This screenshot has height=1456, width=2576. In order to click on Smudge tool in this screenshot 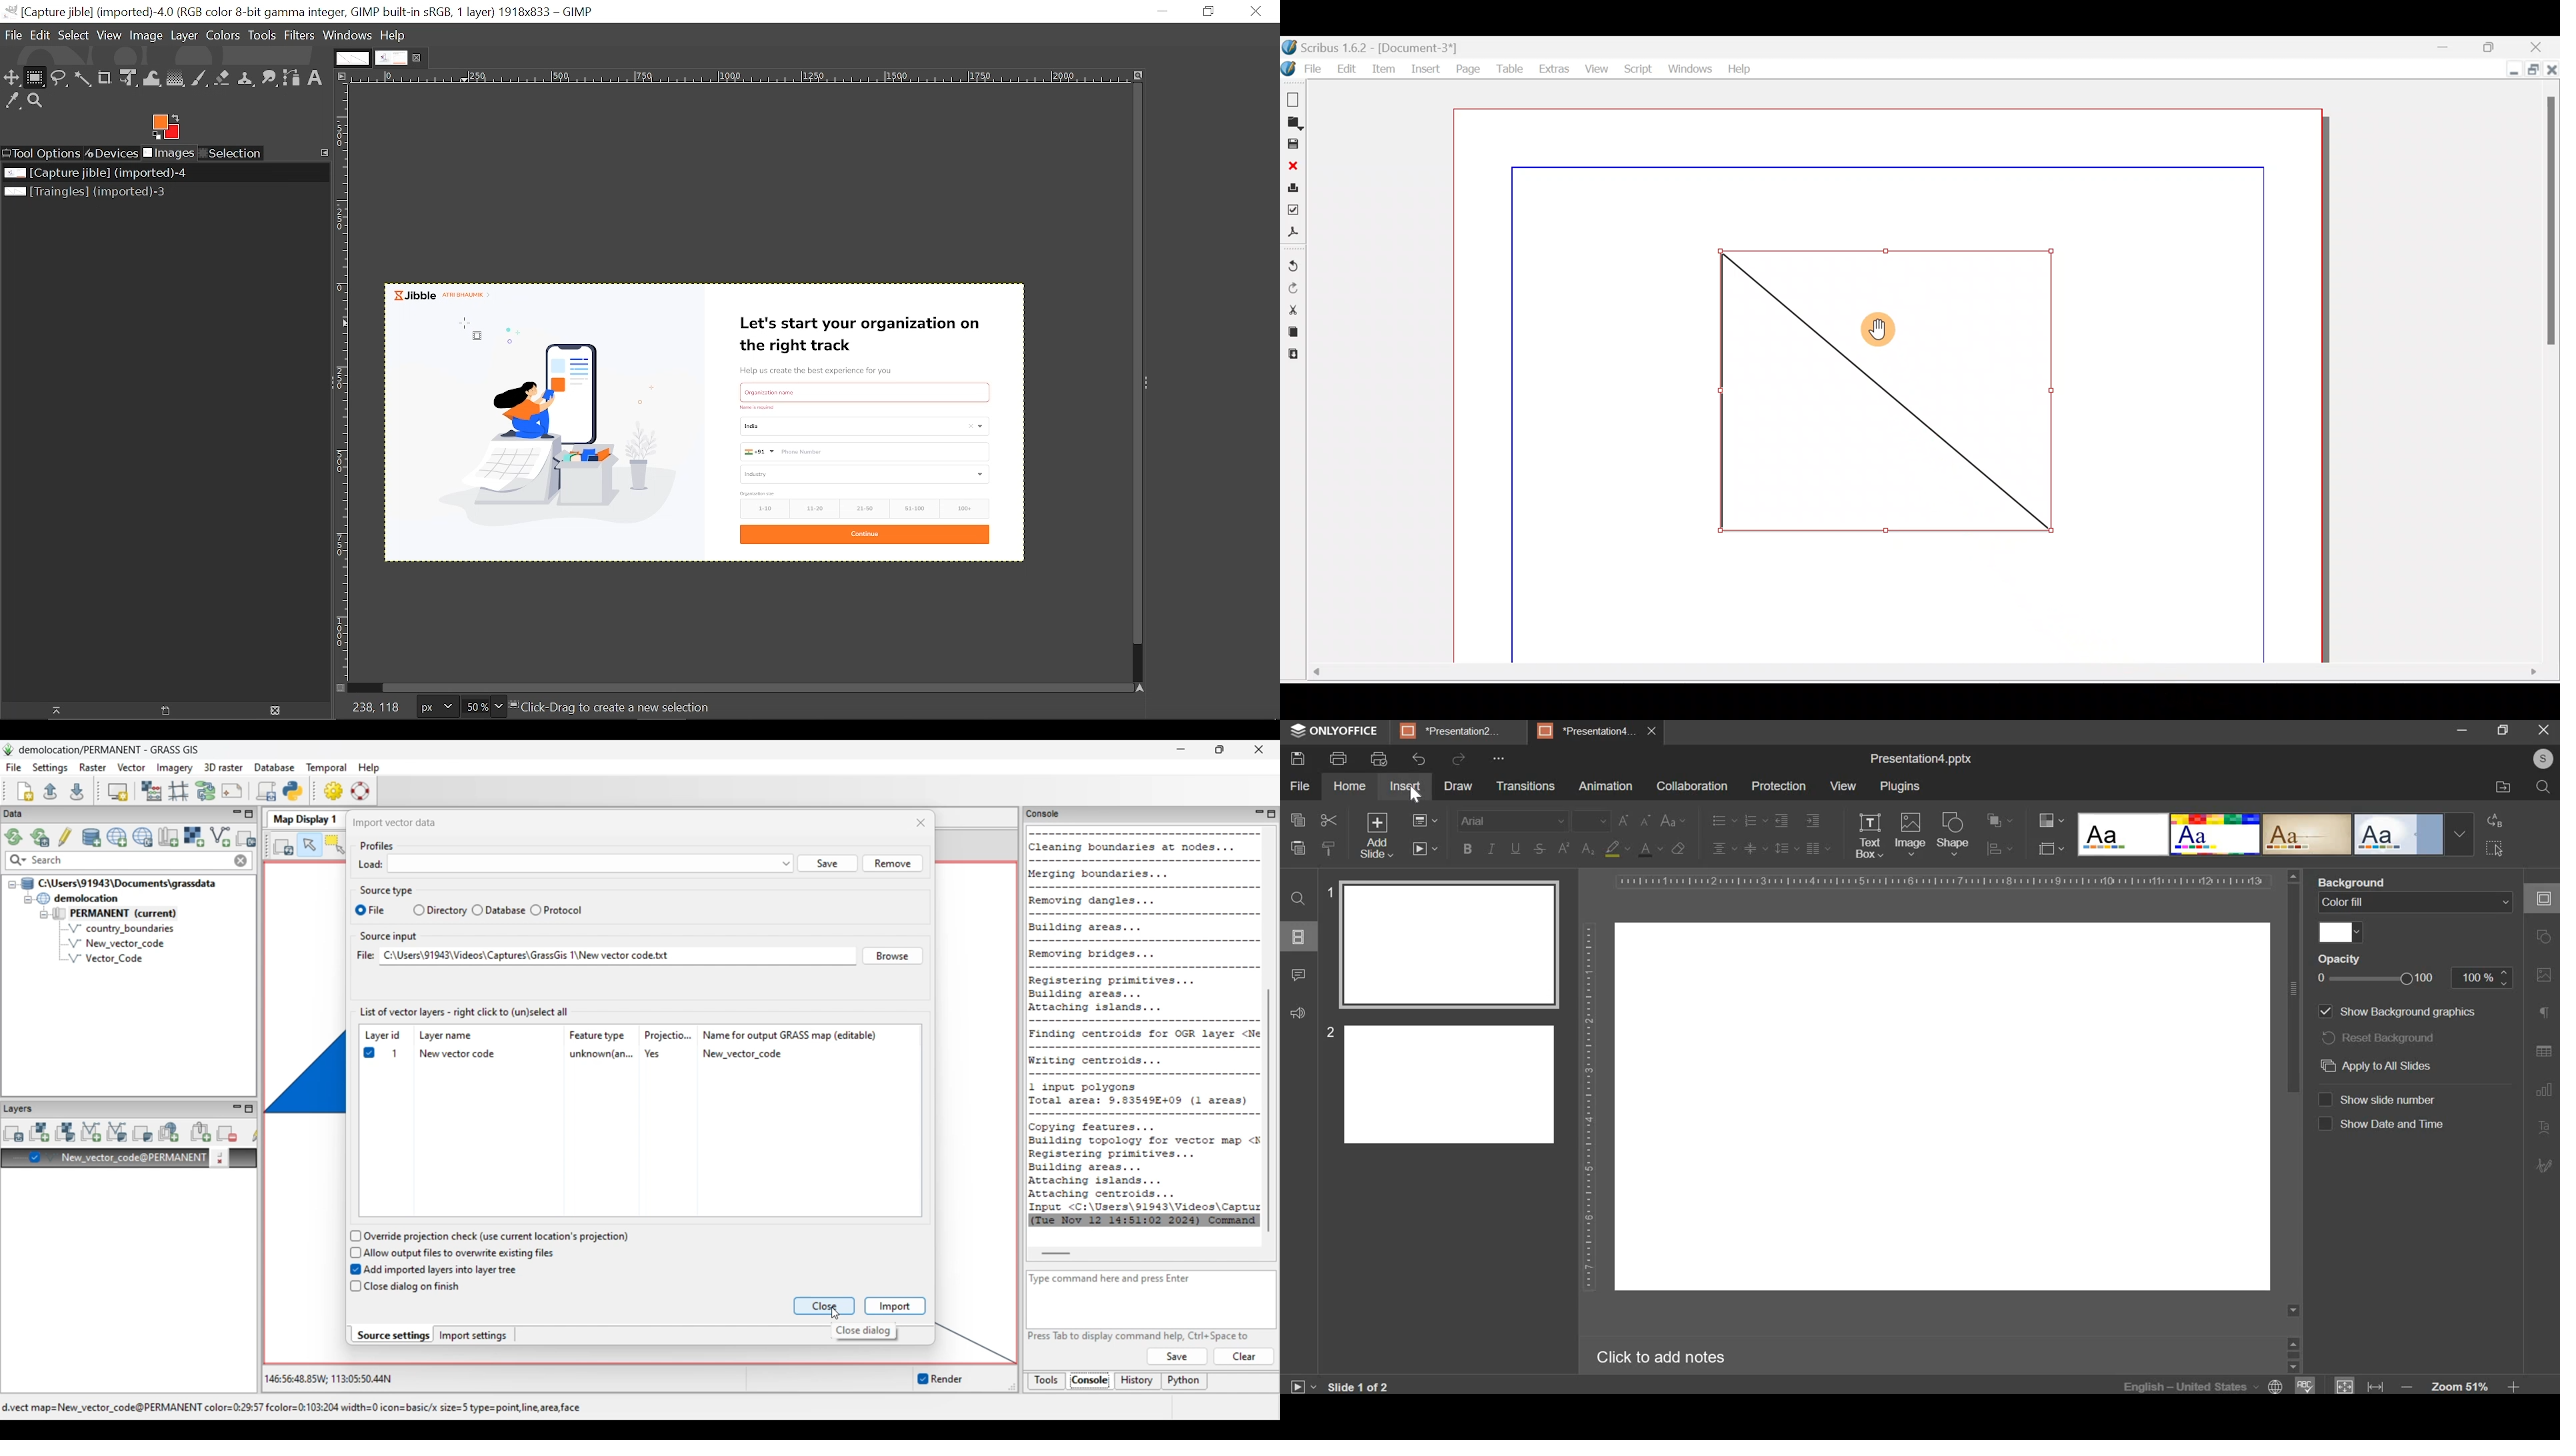, I will do `click(268, 78)`.